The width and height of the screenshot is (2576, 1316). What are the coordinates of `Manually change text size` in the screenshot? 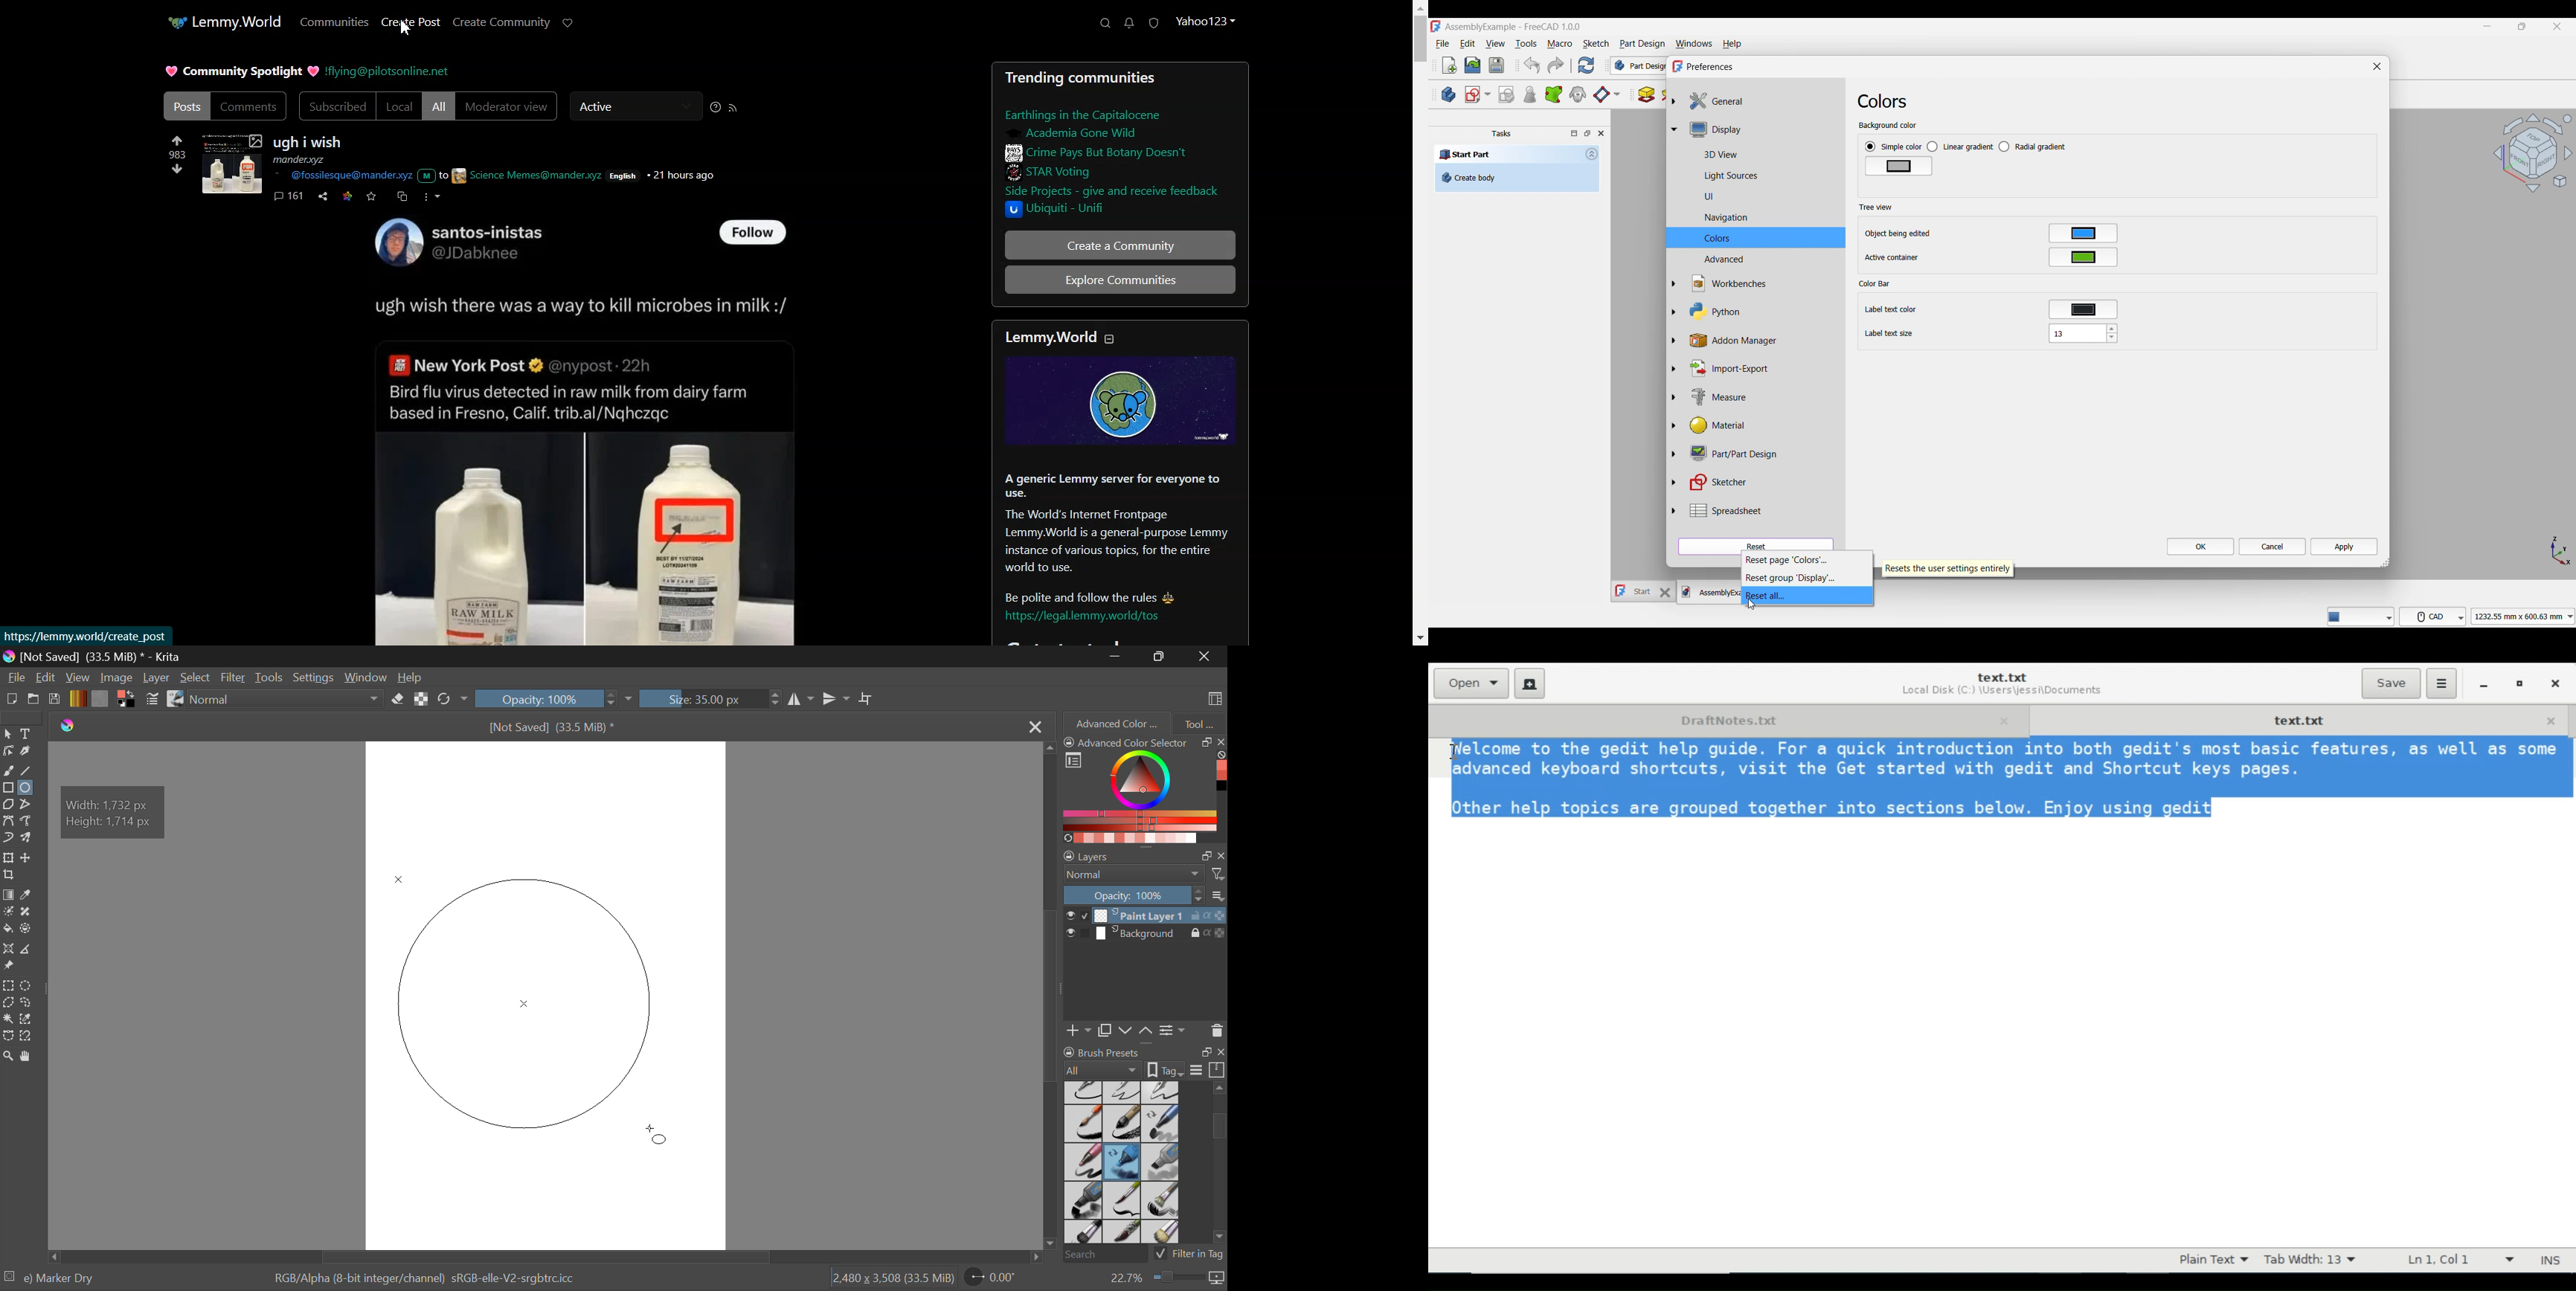 It's located at (2076, 333).